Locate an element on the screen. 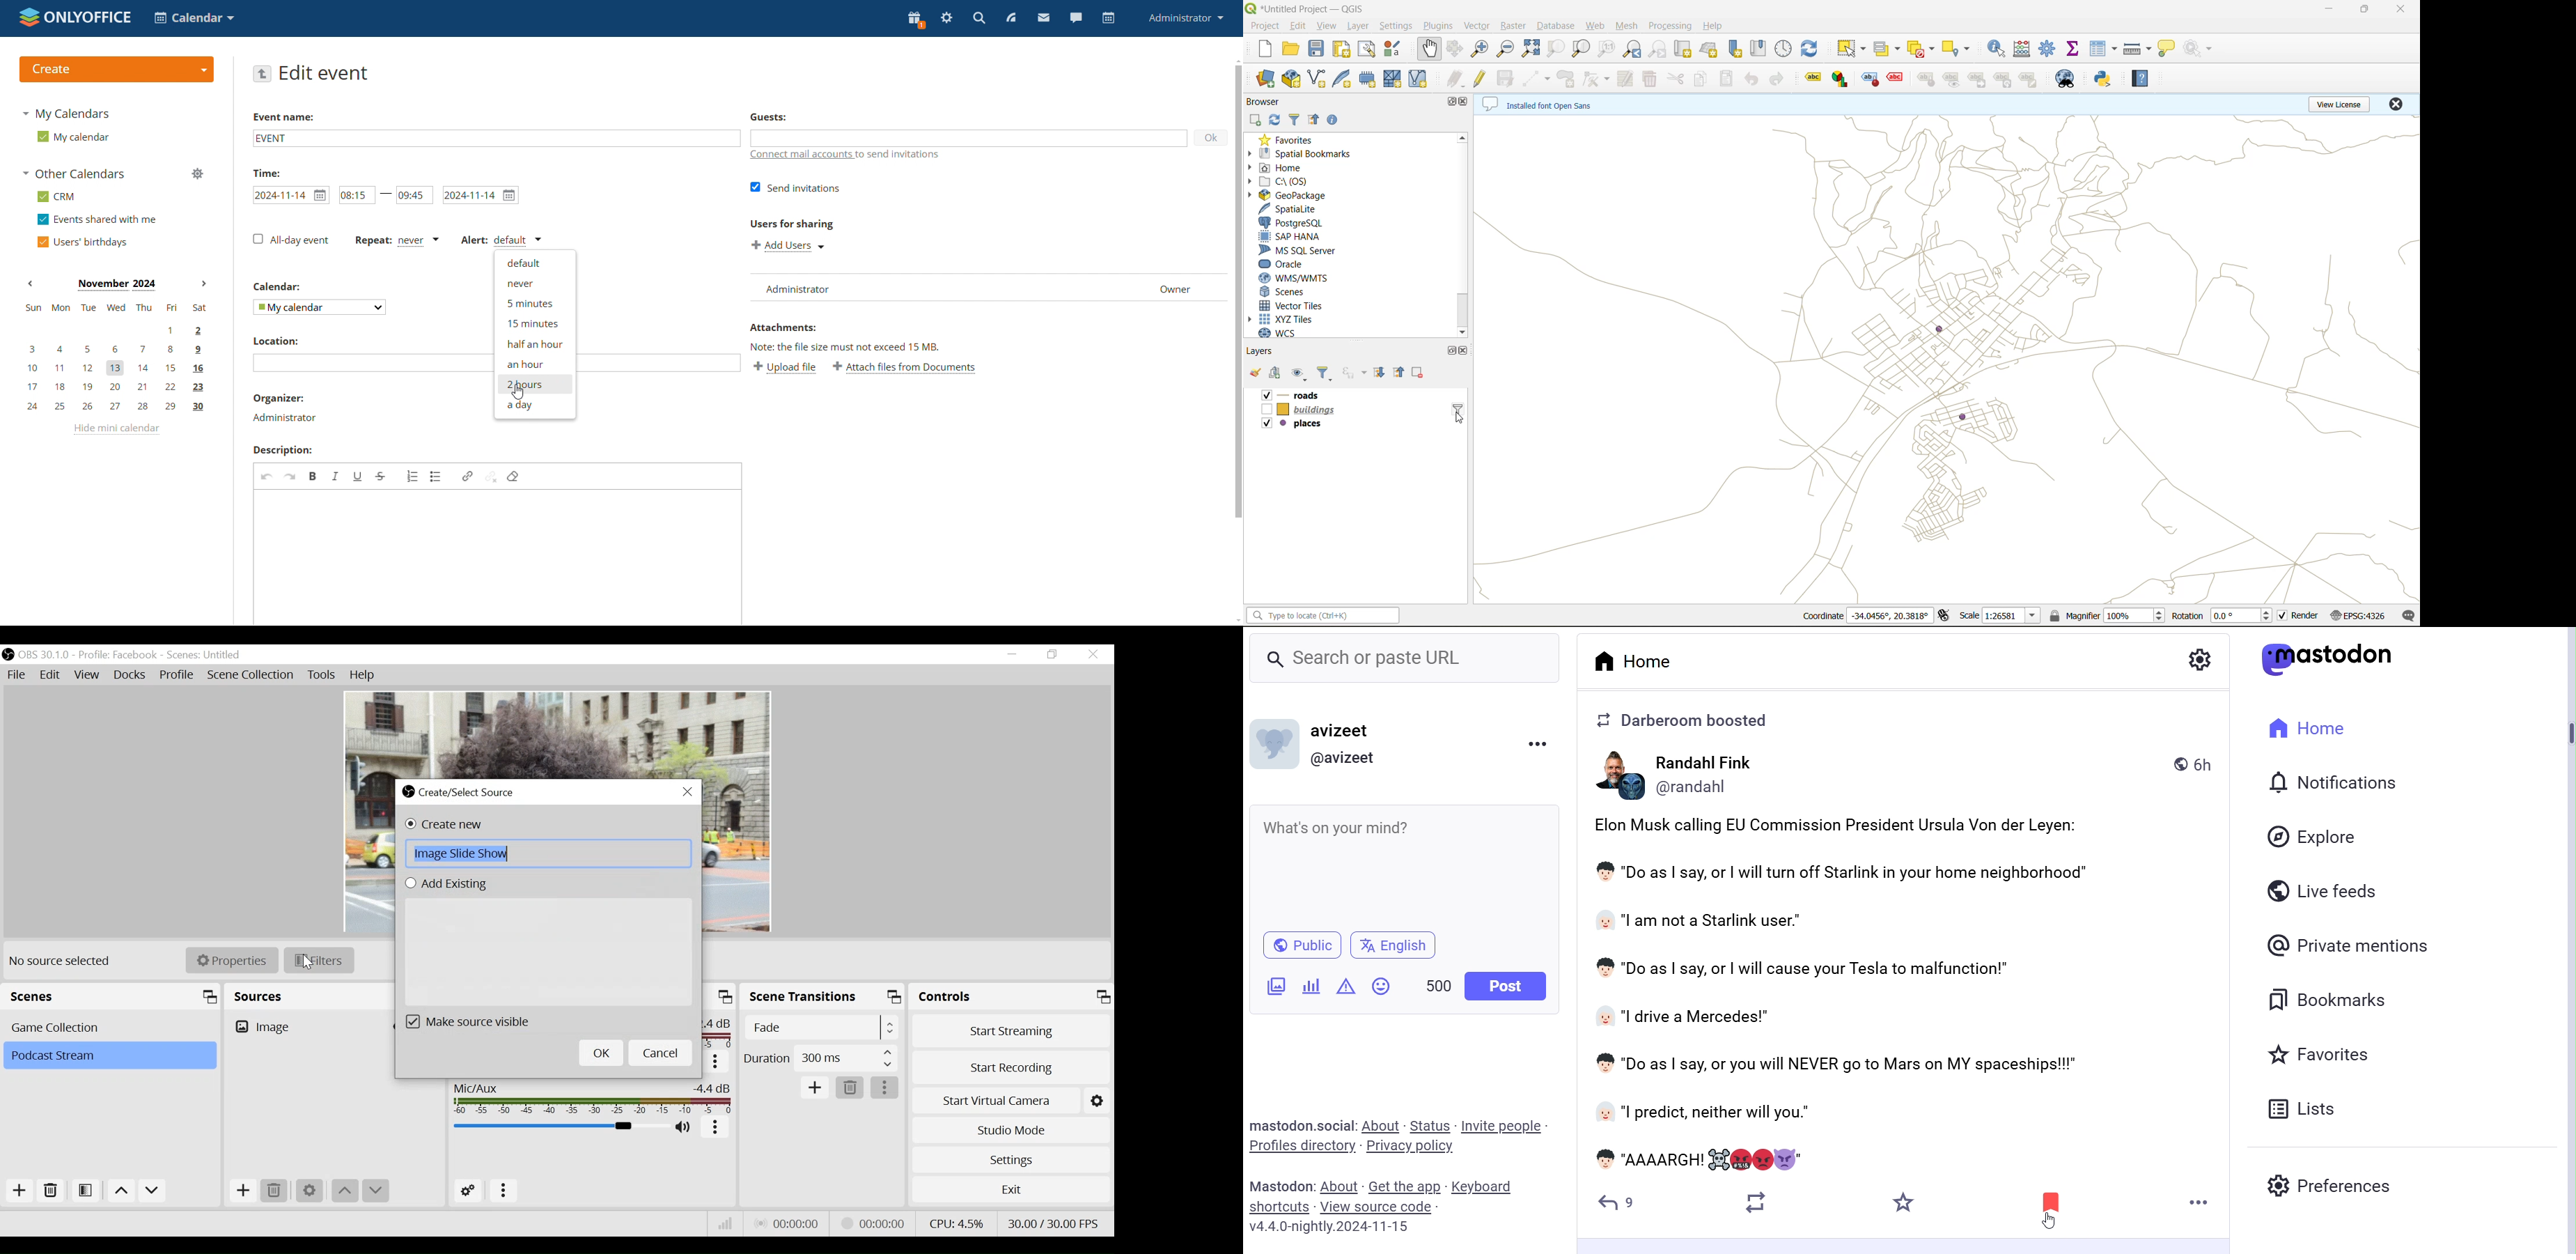 The image size is (2576, 1260). 2 Darberoom boosted is located at coordinates (1692, 720).